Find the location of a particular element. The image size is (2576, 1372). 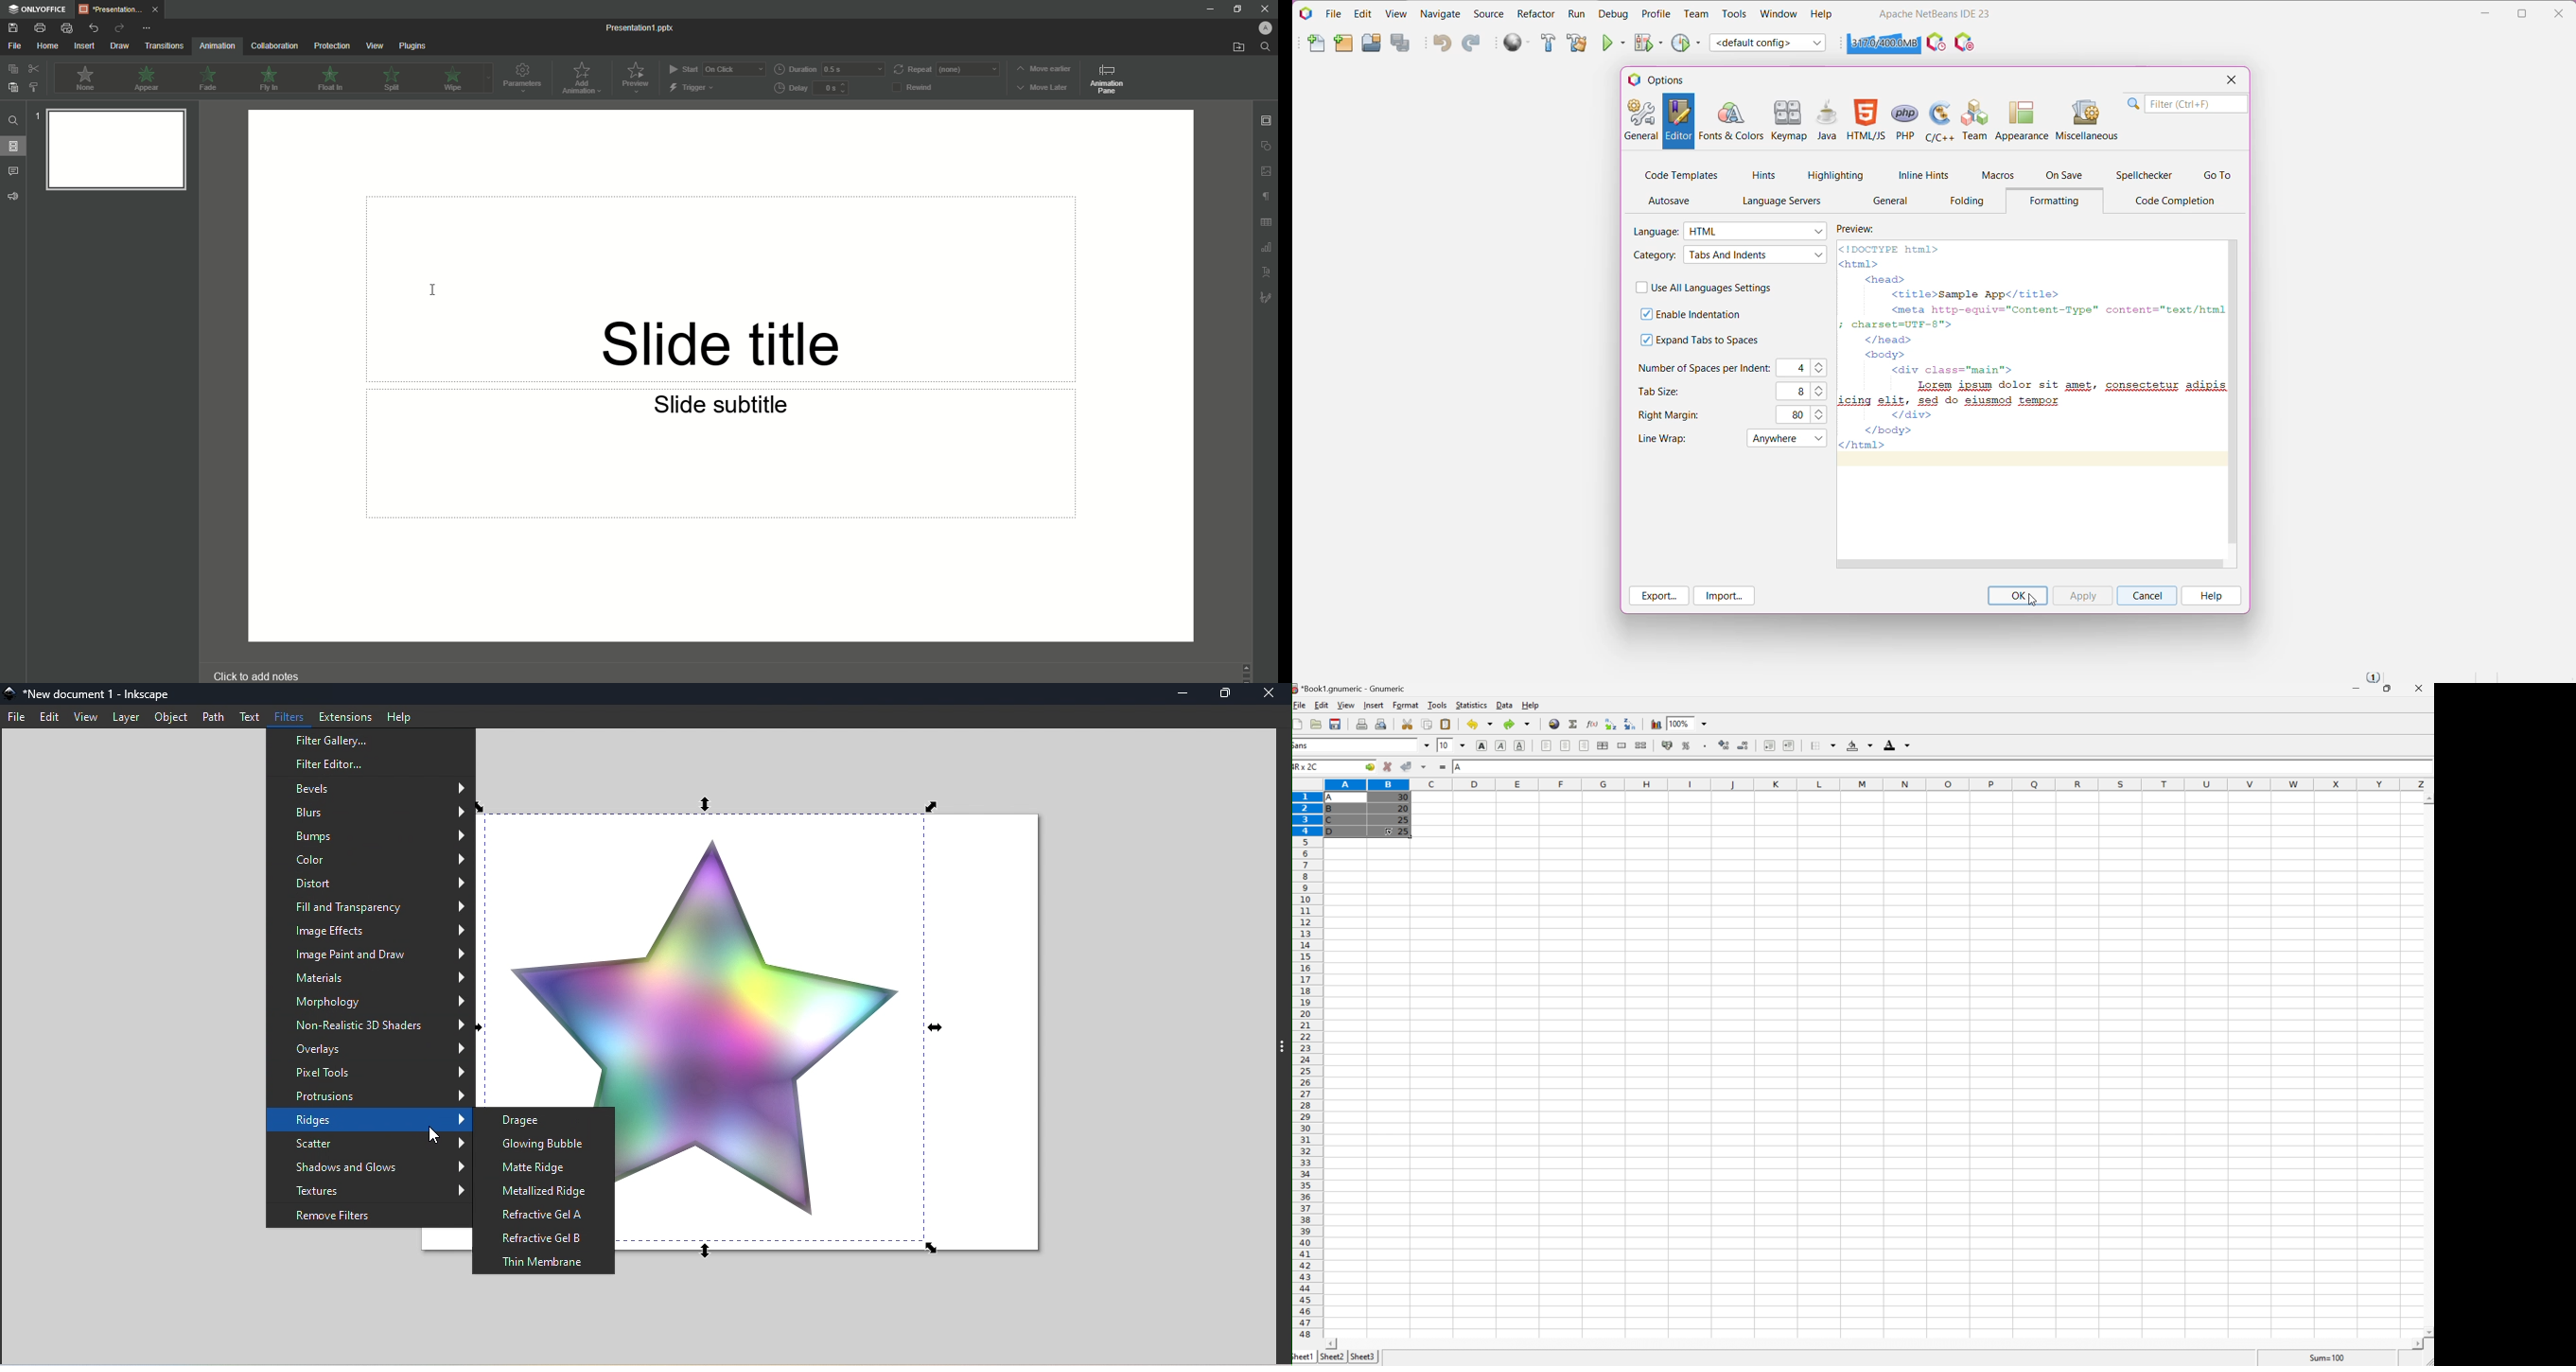

Remove Filters is located at coordinates (367, 1216).